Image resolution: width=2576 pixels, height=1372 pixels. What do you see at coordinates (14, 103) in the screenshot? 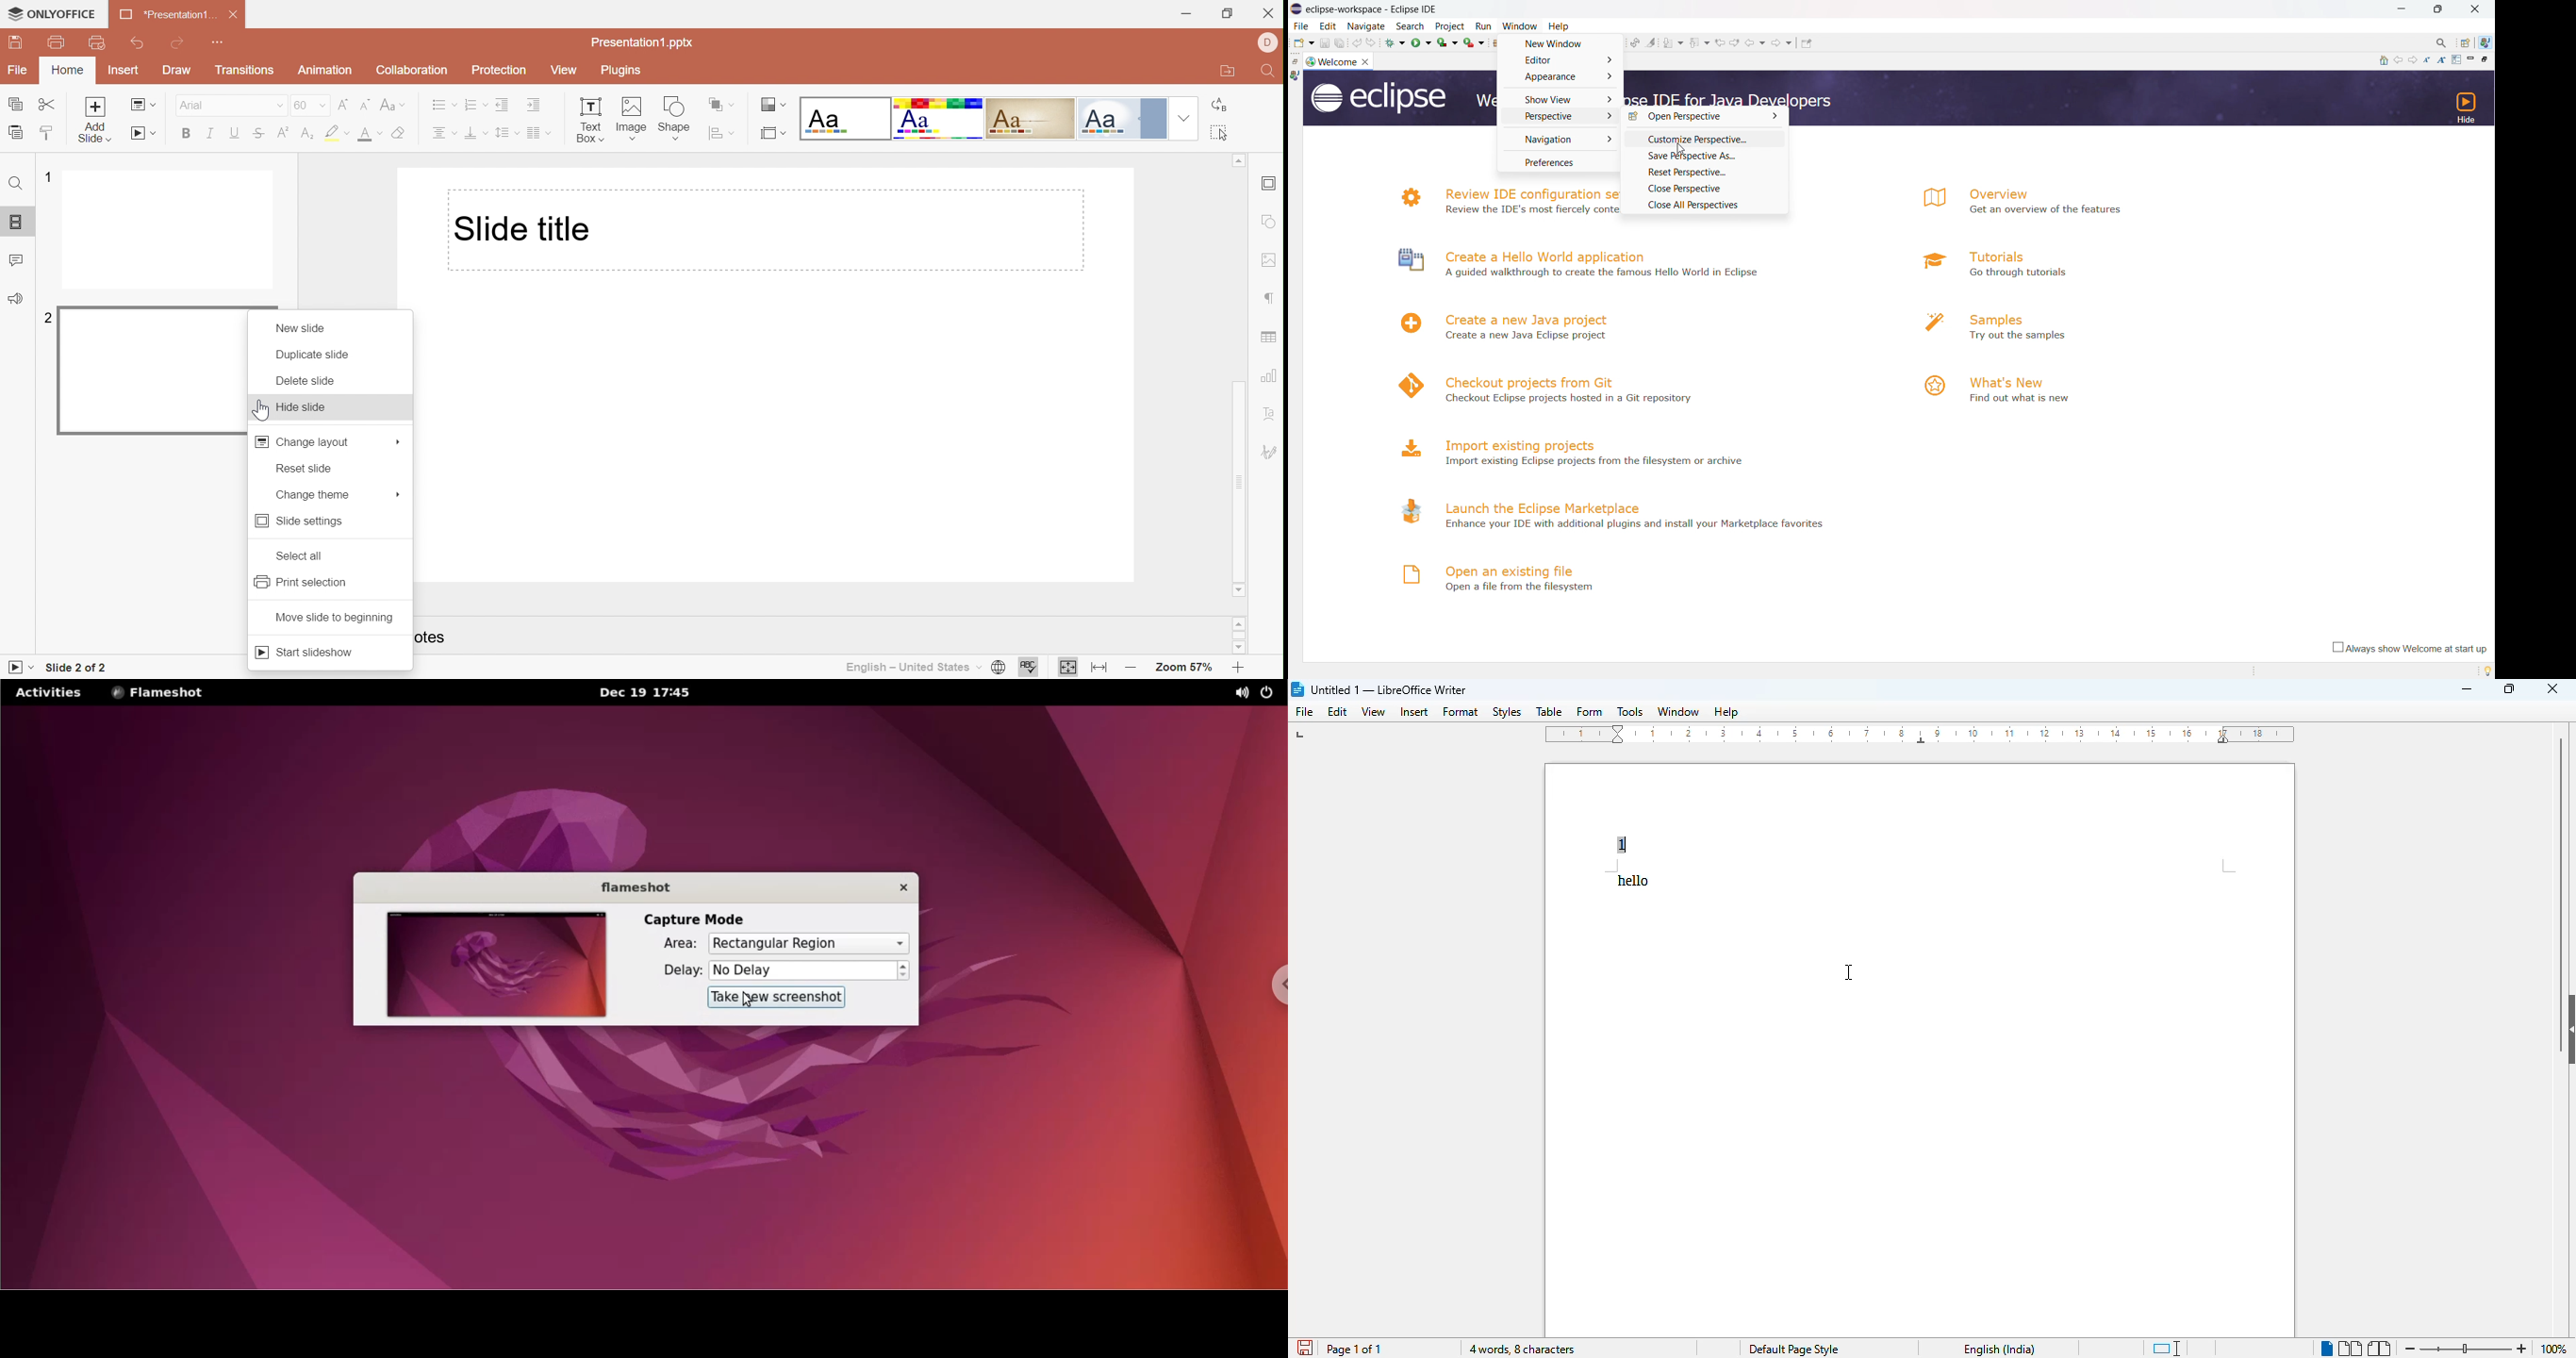
I see `Copy` at bounding box center [14, 103].